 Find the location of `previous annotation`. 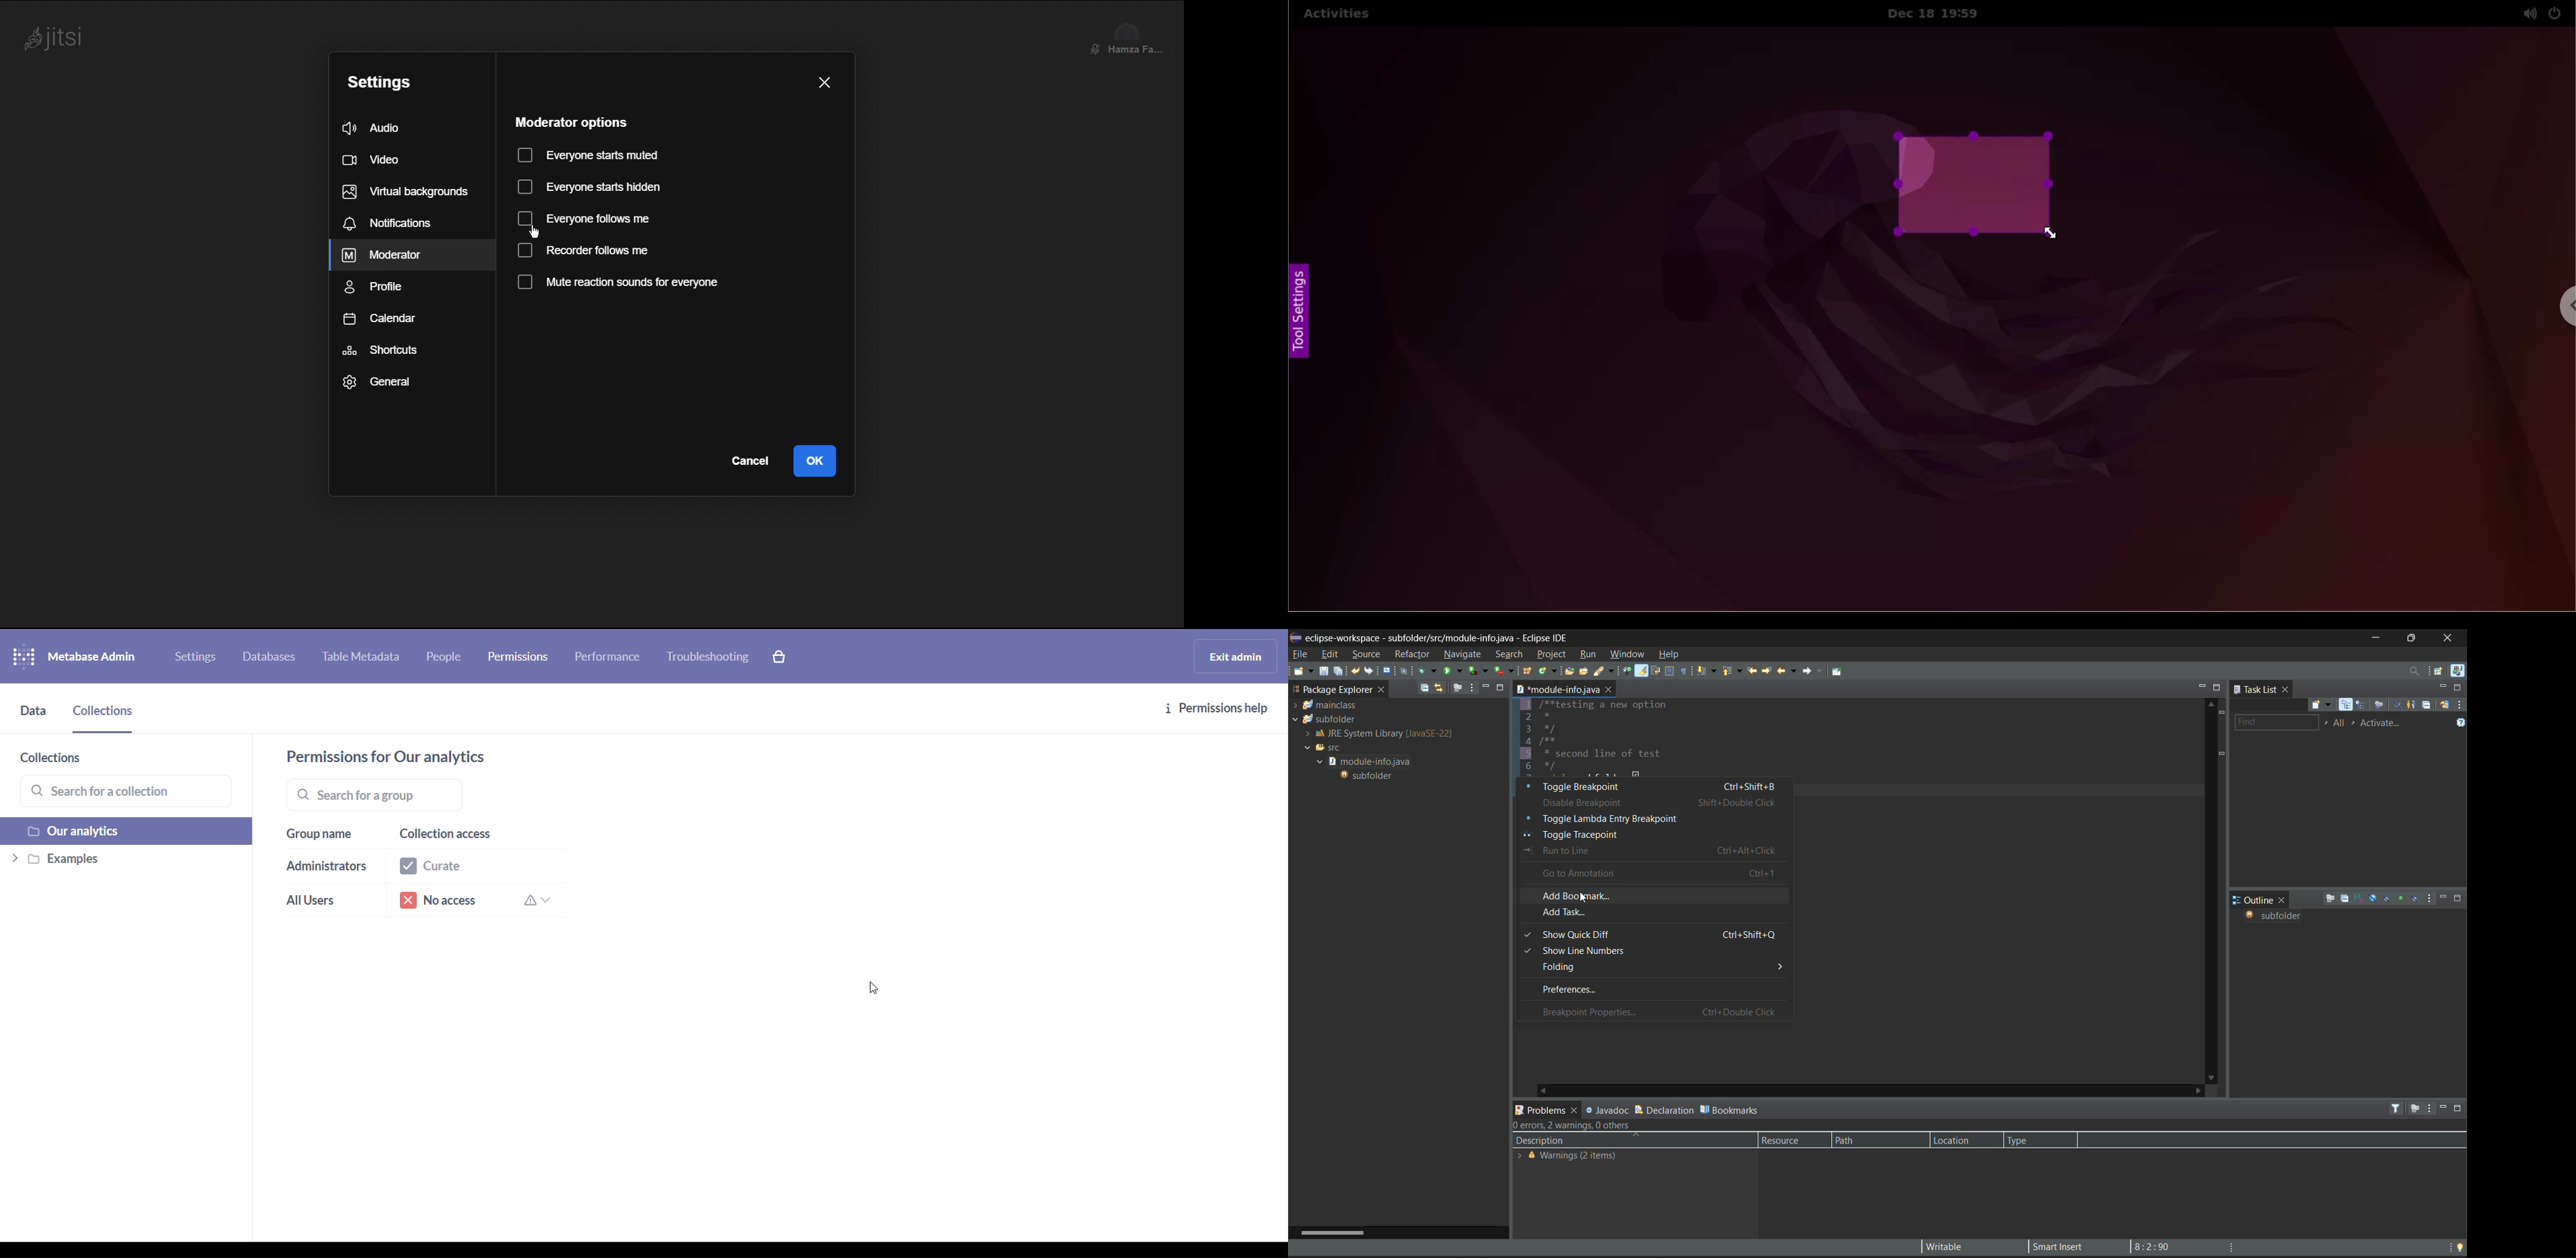

previous annotation is located at coordinates (1735, 671).